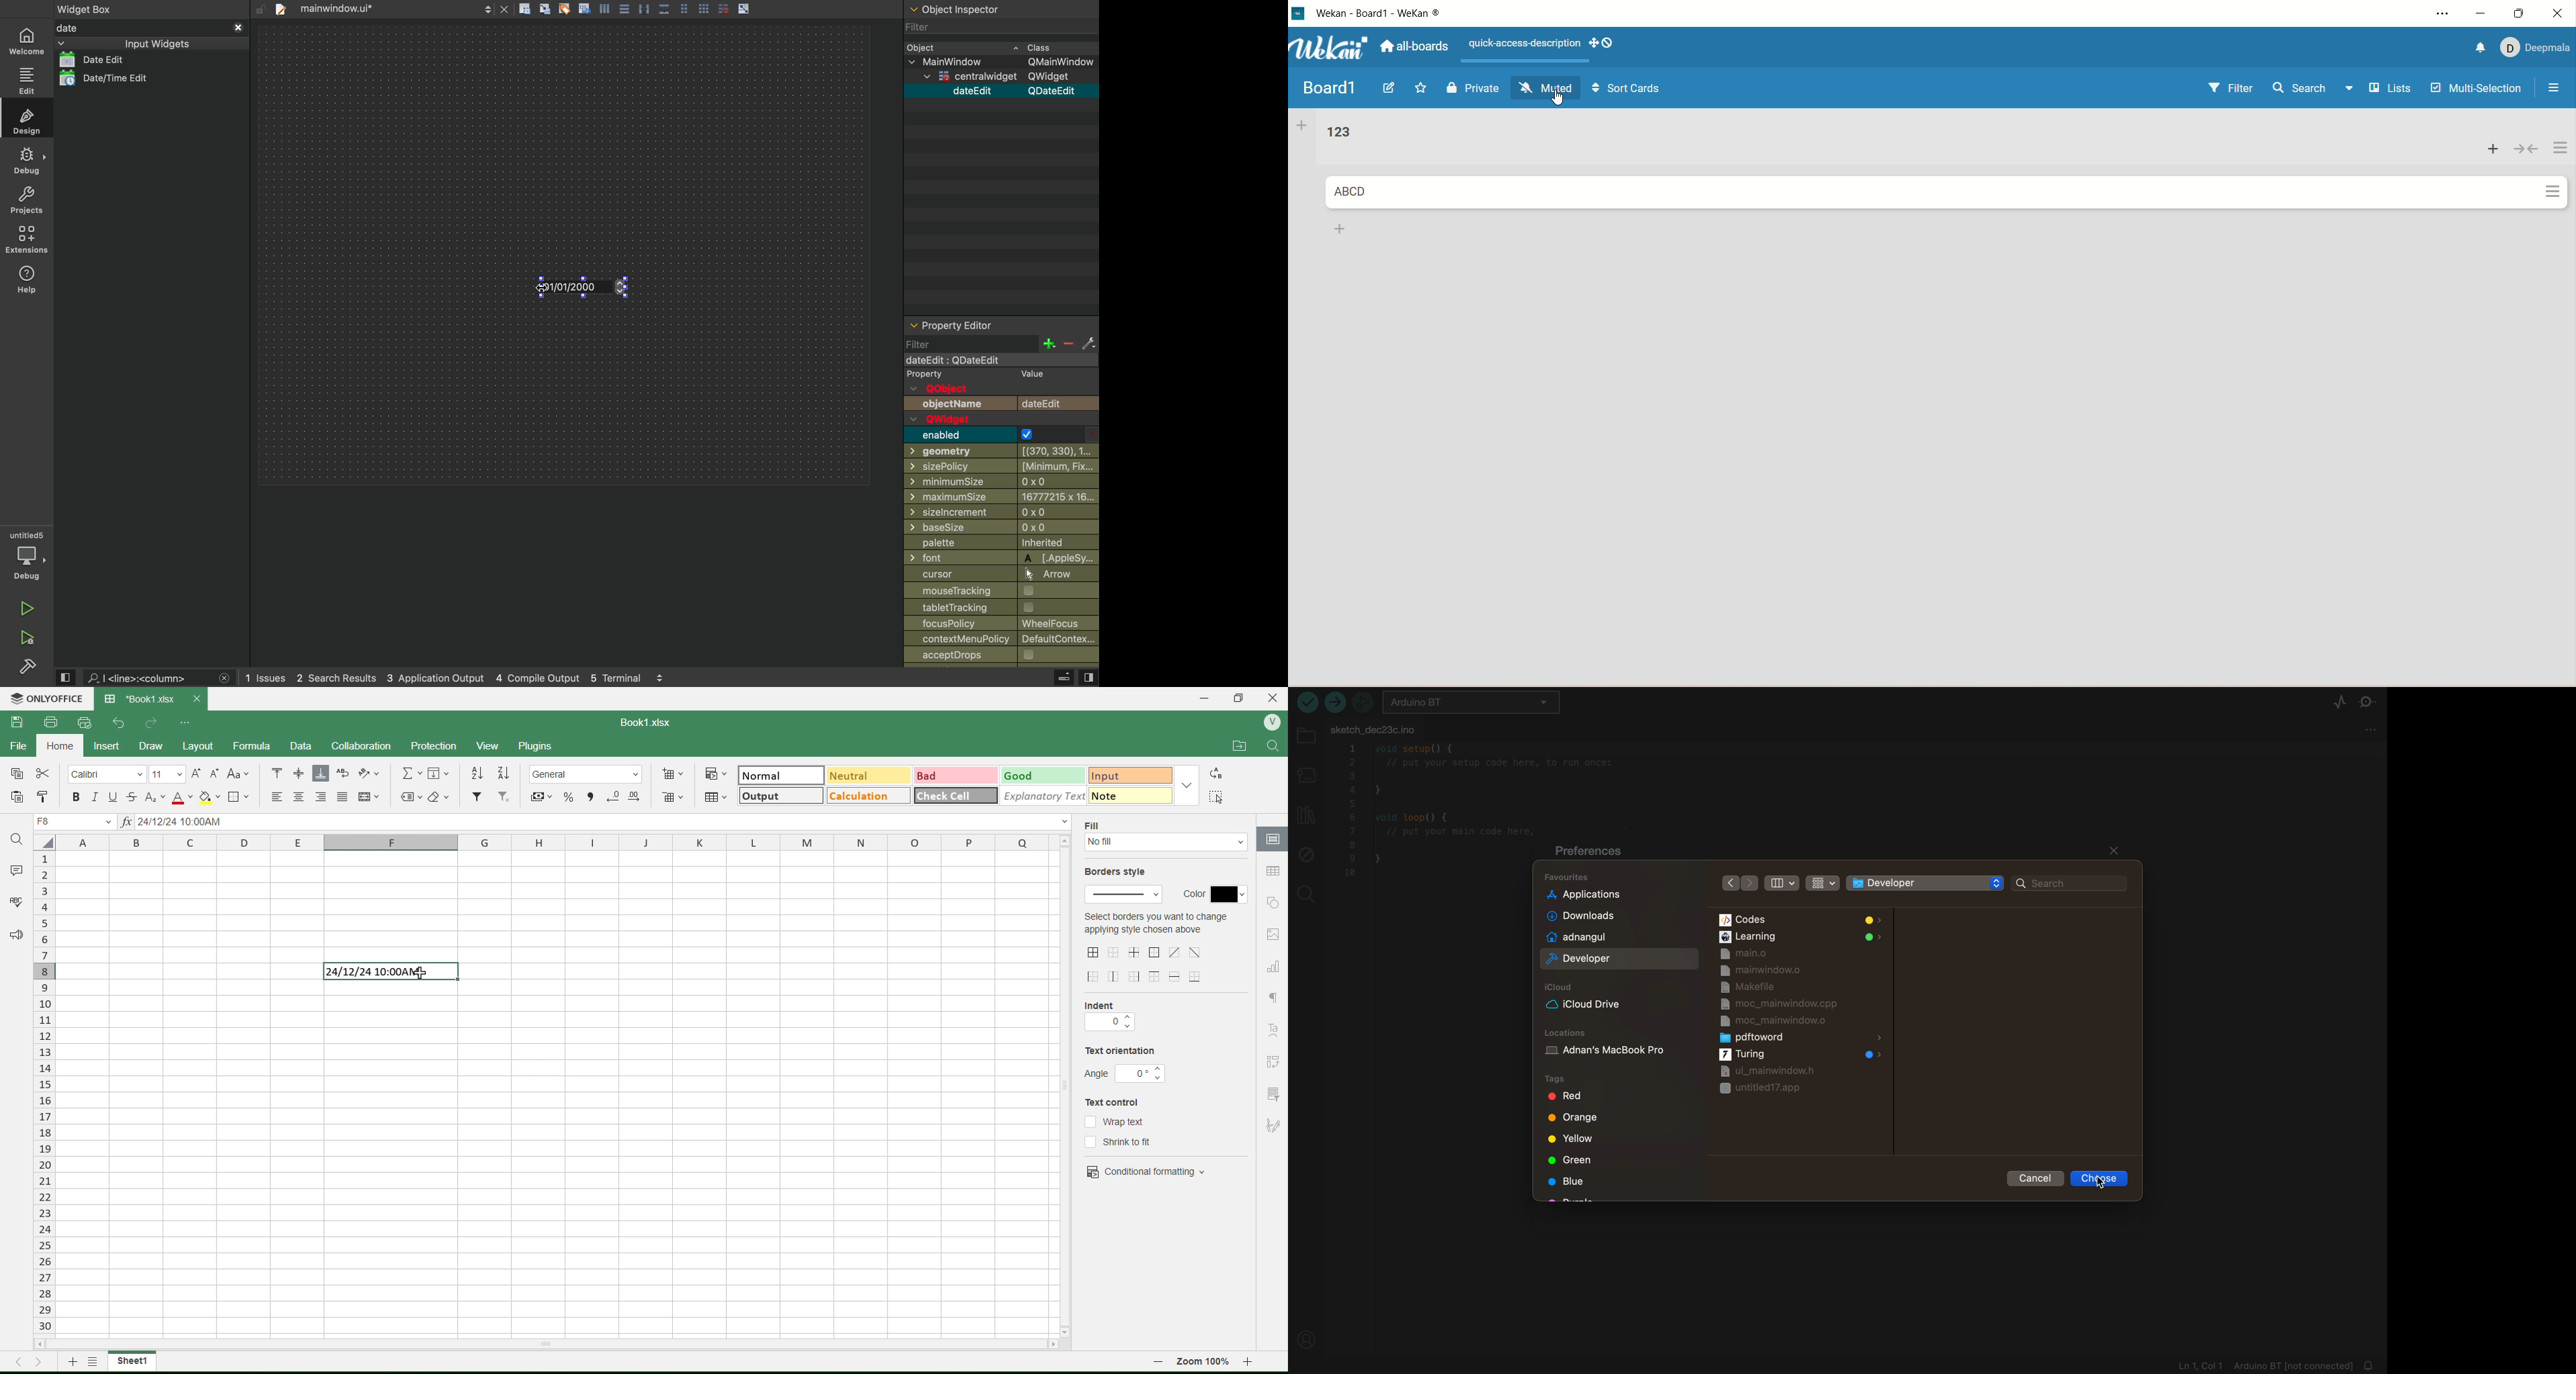  Describe the element at coordinates (553, 844) in the screenshot. I see `Columns` at that location.